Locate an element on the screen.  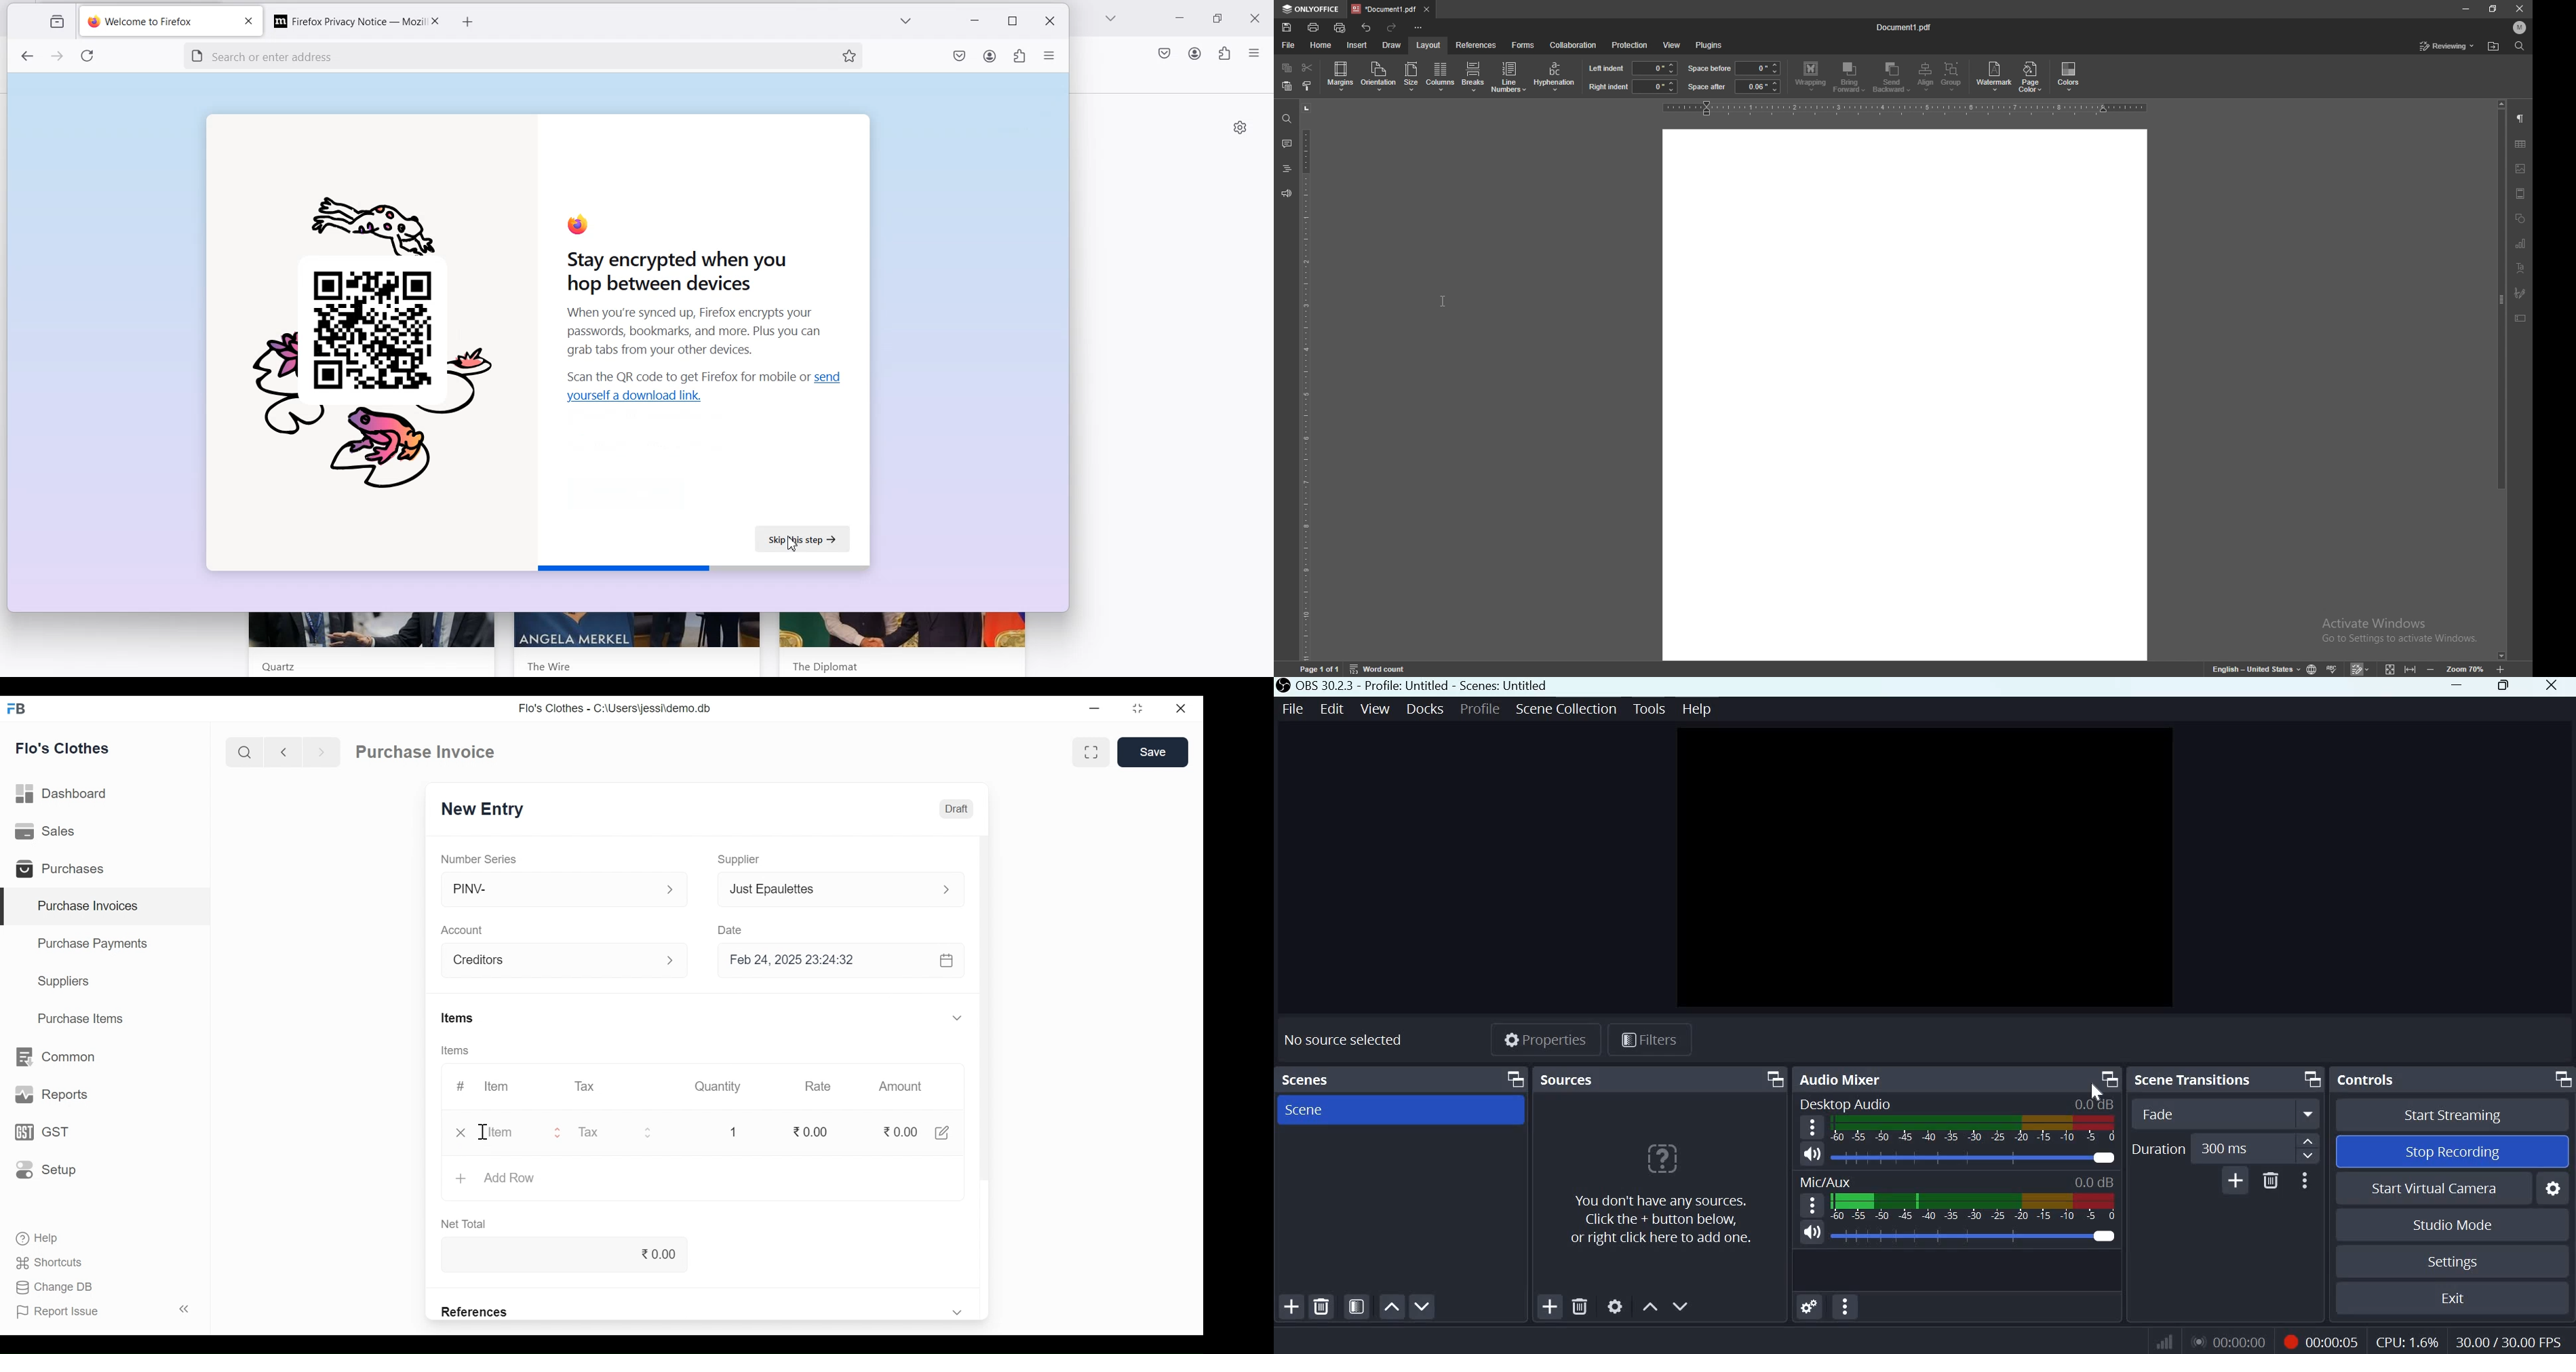
Audio mixer menu is located at coordinates (1846, 1307).